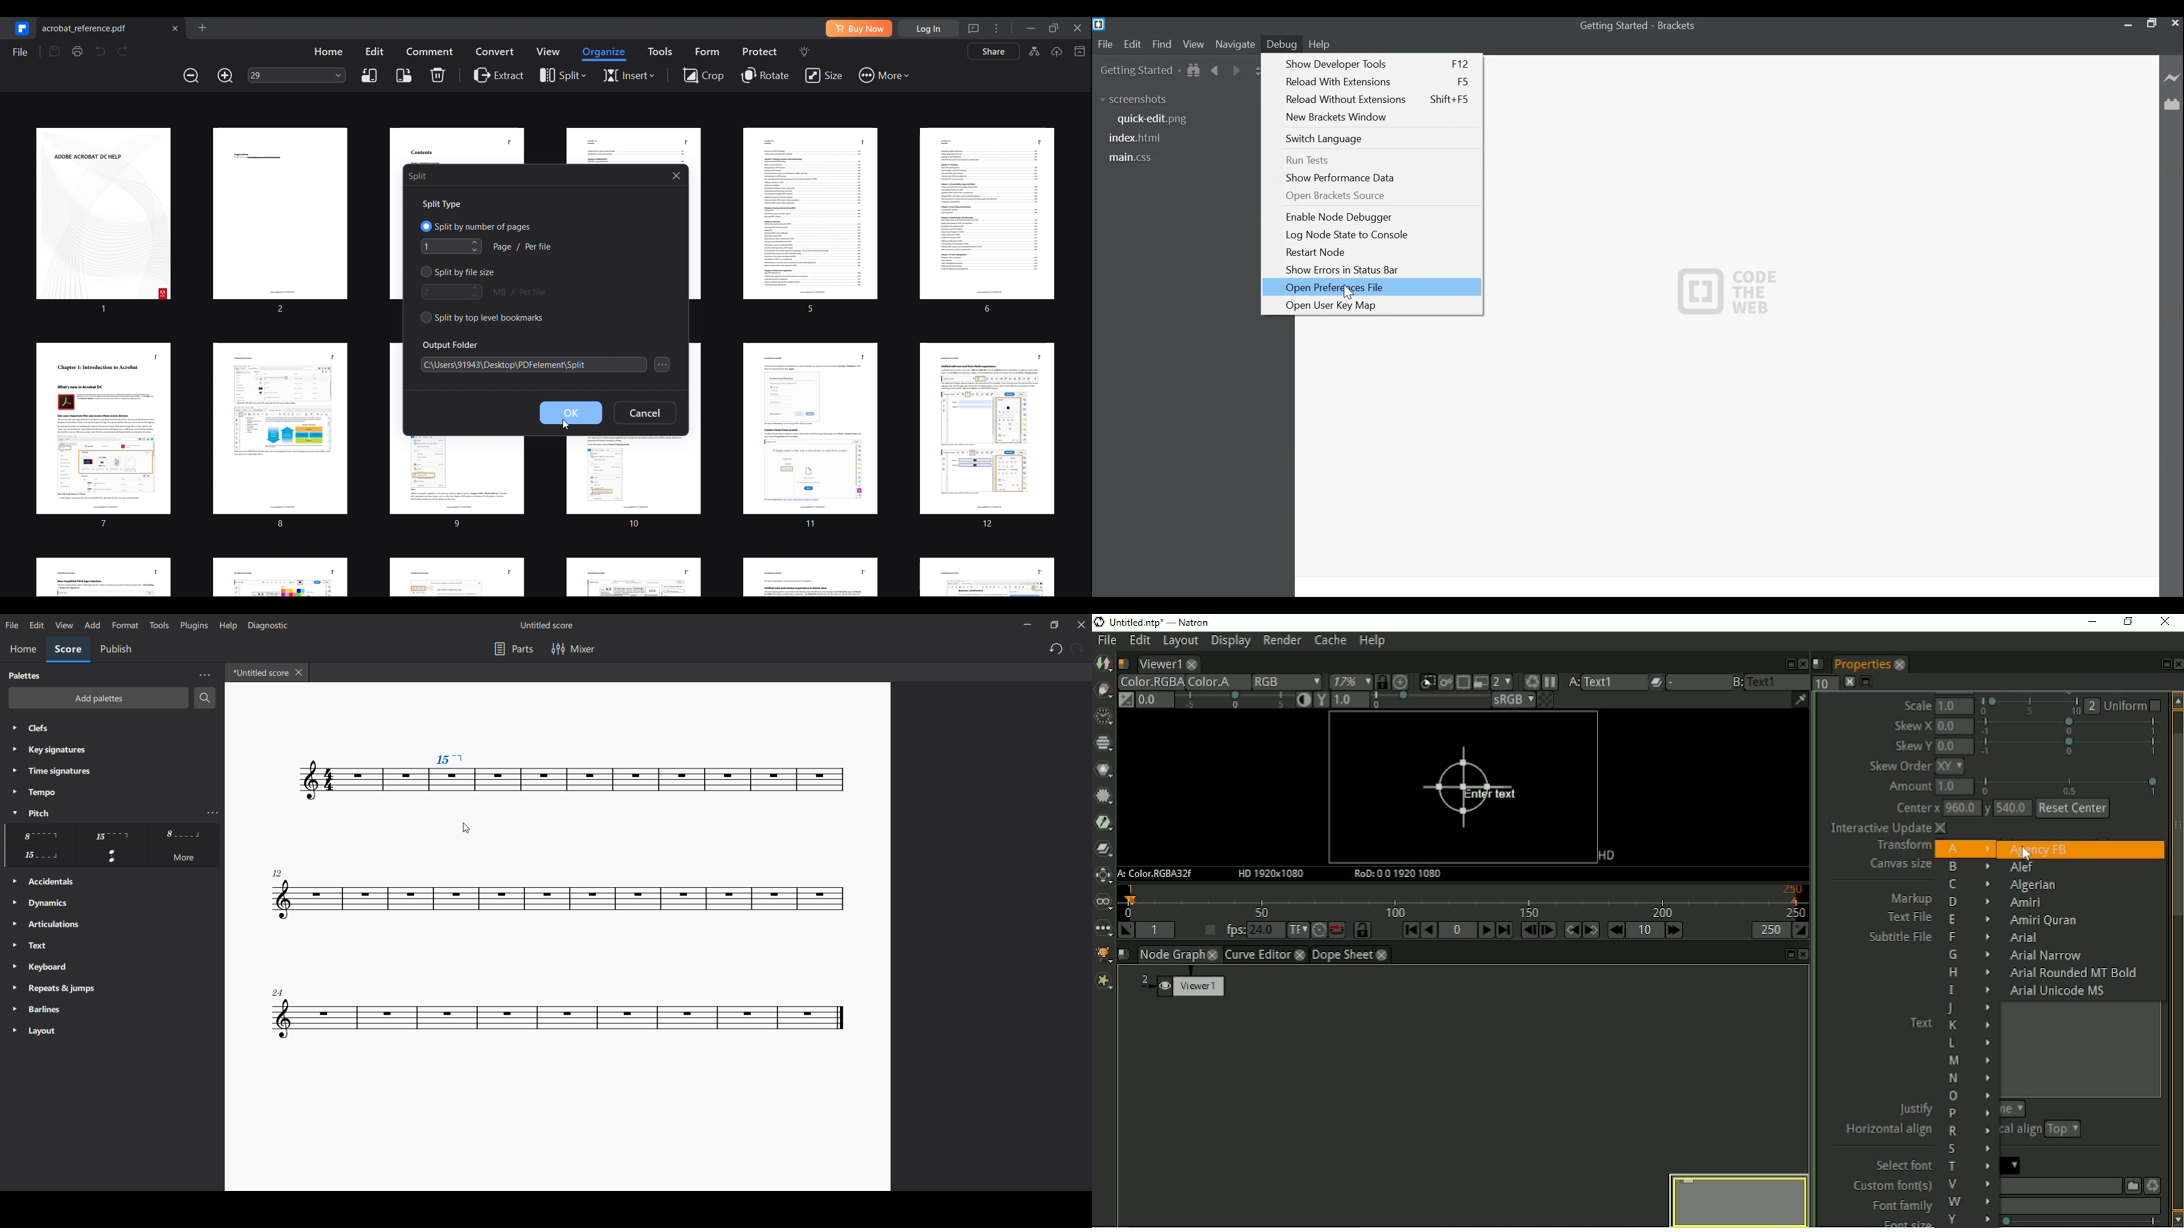 This screenshot has width=2184, height=1232. I want to click on accidentals, so click(49, 880).